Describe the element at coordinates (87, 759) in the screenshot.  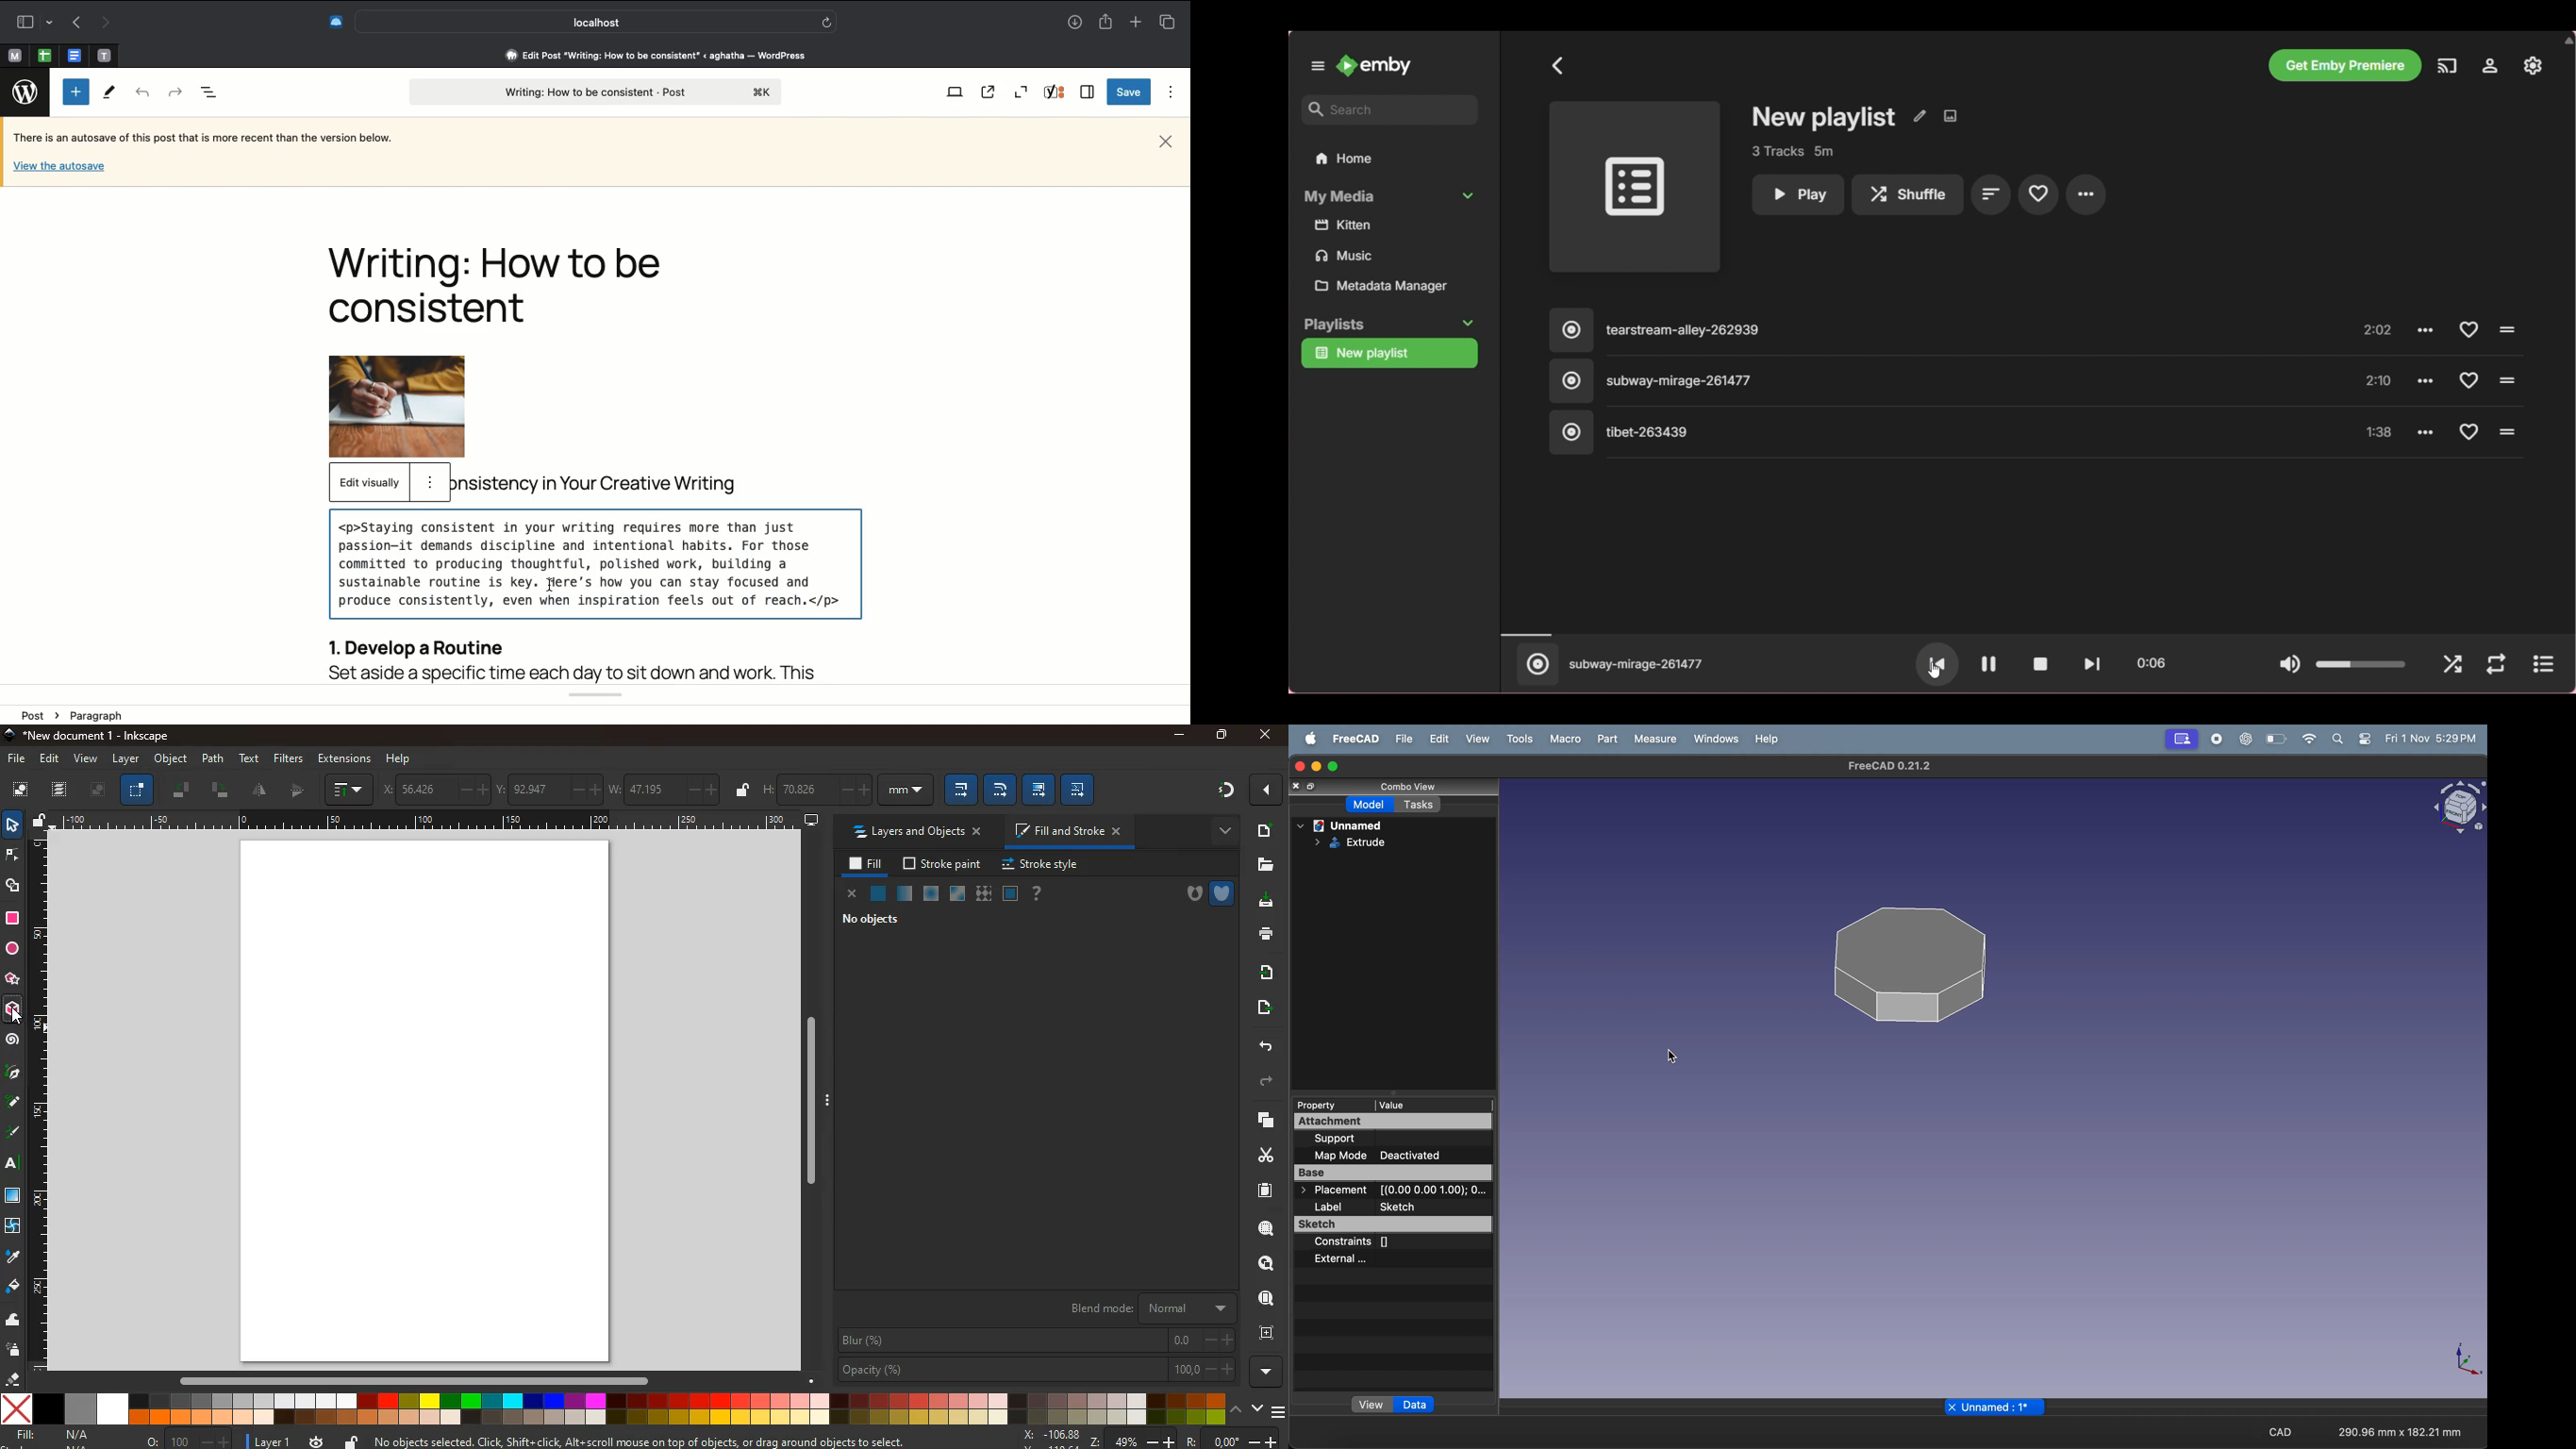
I see `view` at that location.